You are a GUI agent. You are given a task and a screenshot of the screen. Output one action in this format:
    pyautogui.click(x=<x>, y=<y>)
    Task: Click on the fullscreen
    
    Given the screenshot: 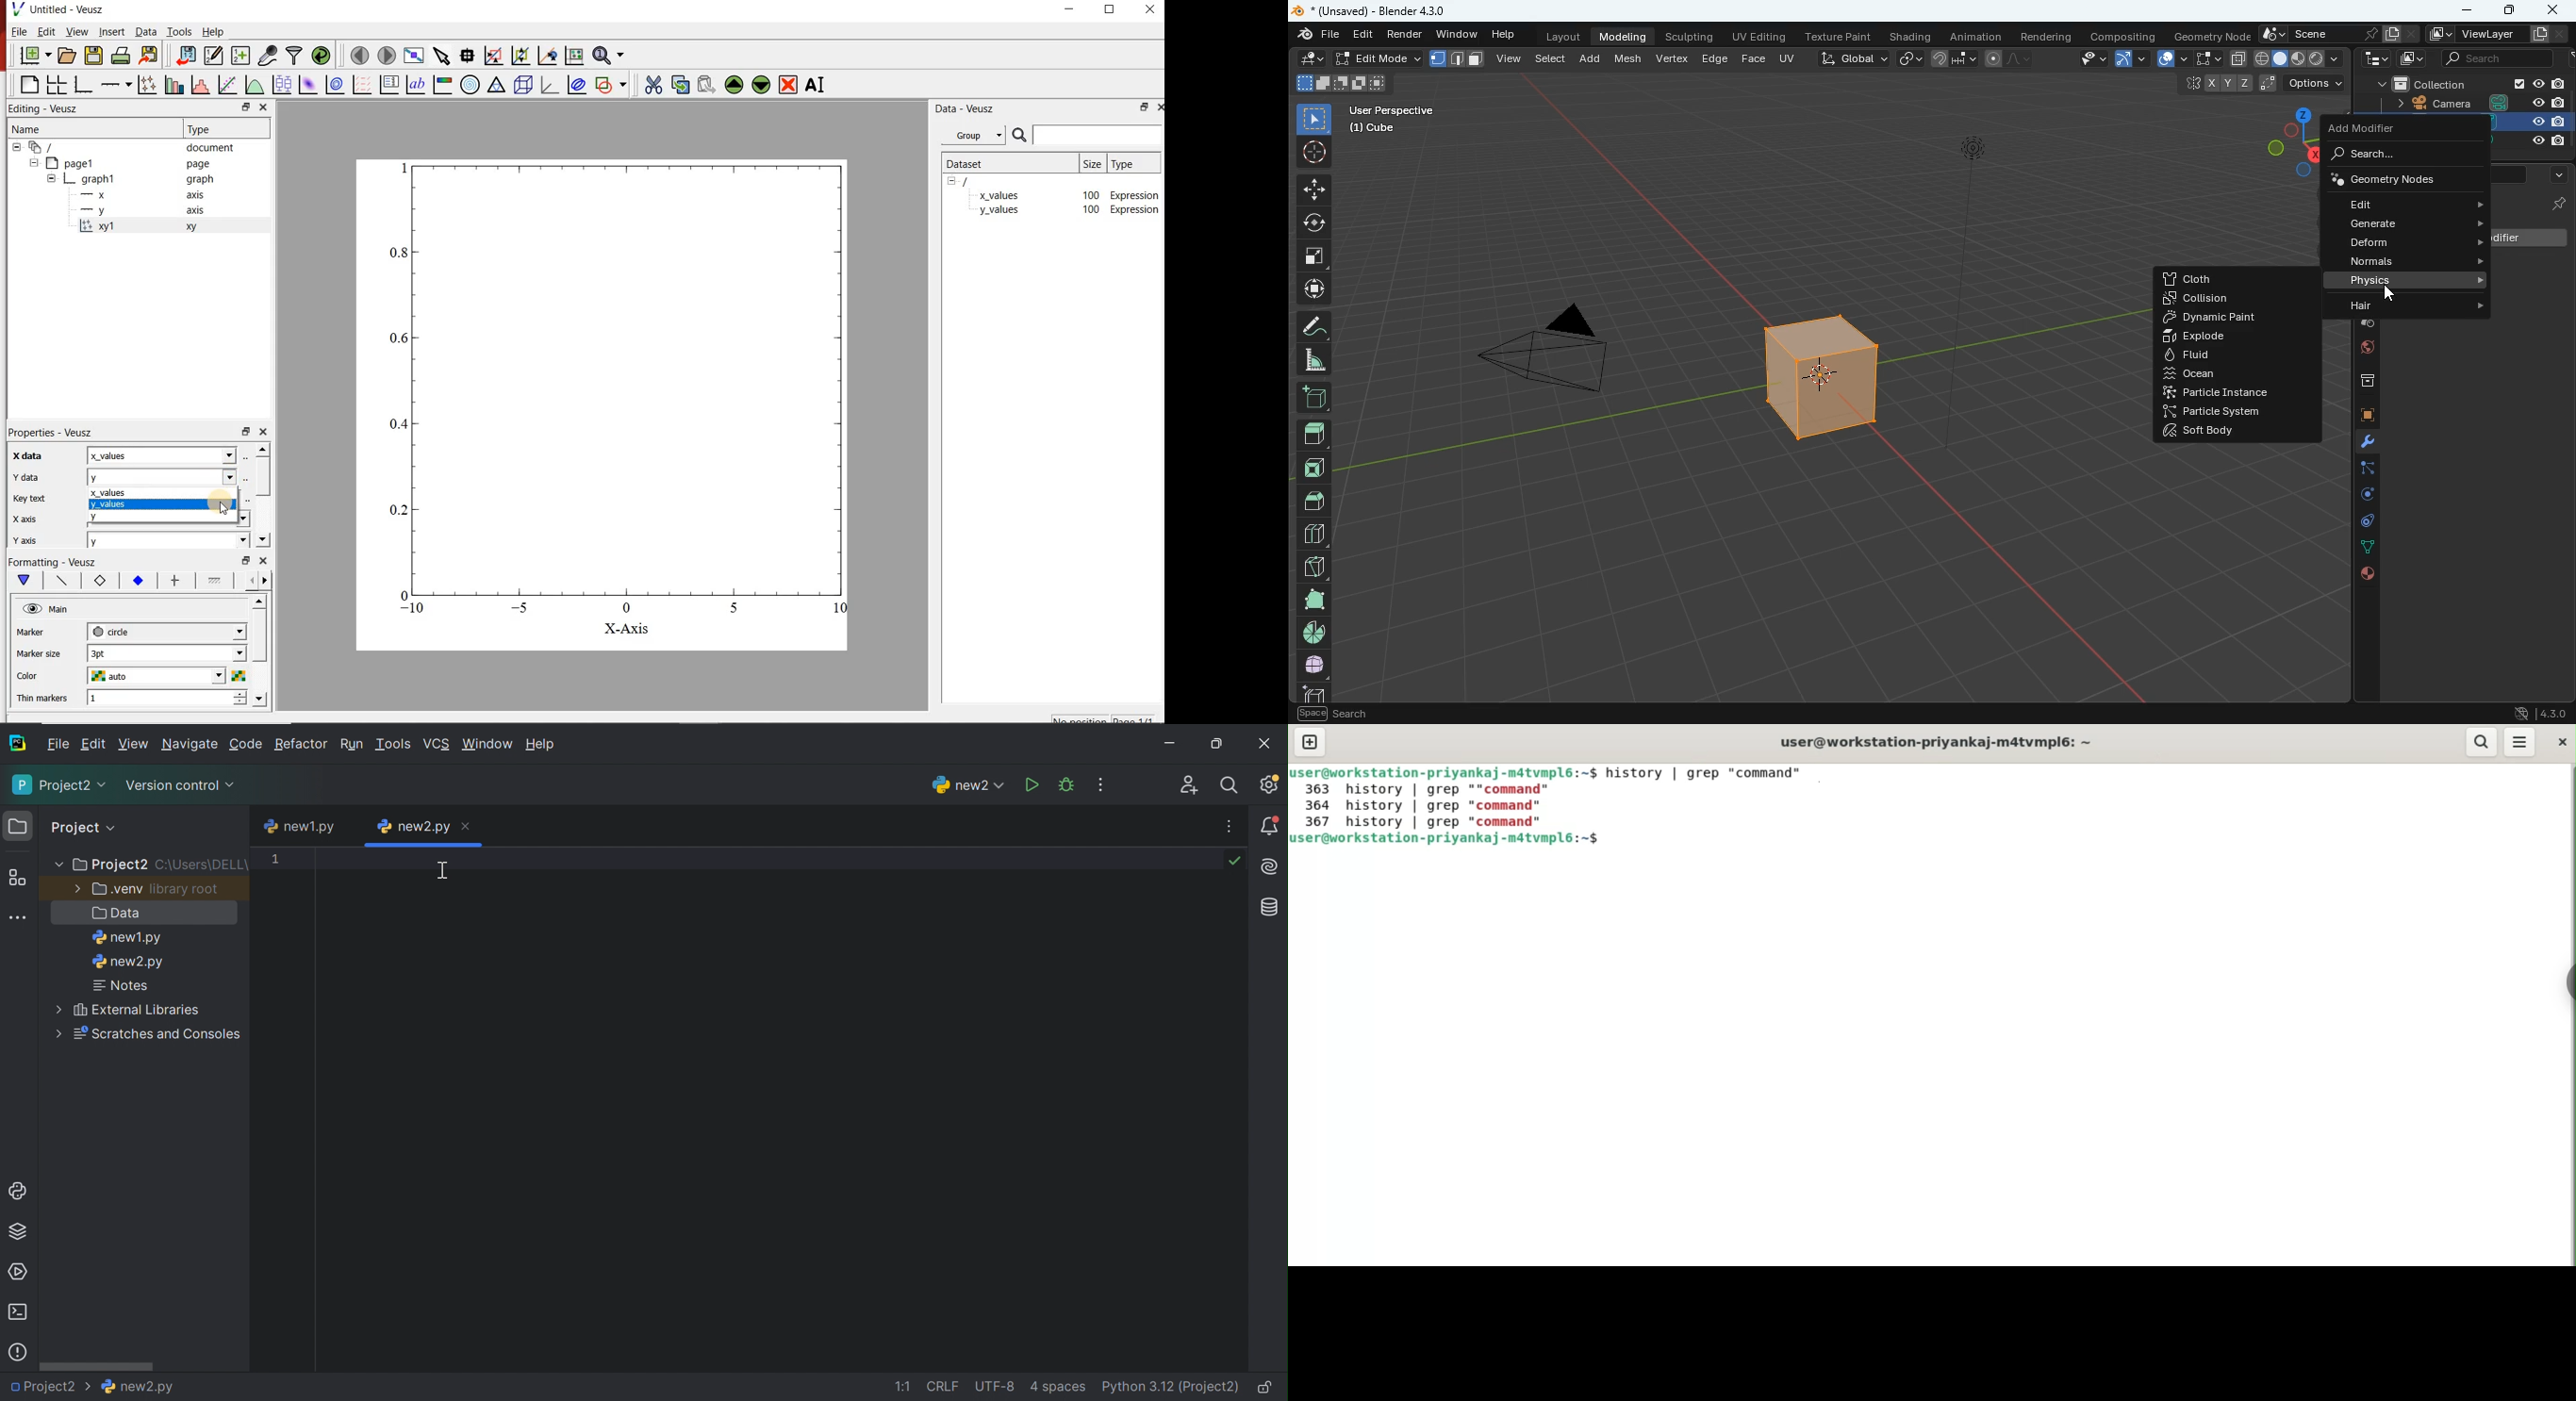 What is the action you would take?
    pyautogui.click(x=1315, y=254)
    